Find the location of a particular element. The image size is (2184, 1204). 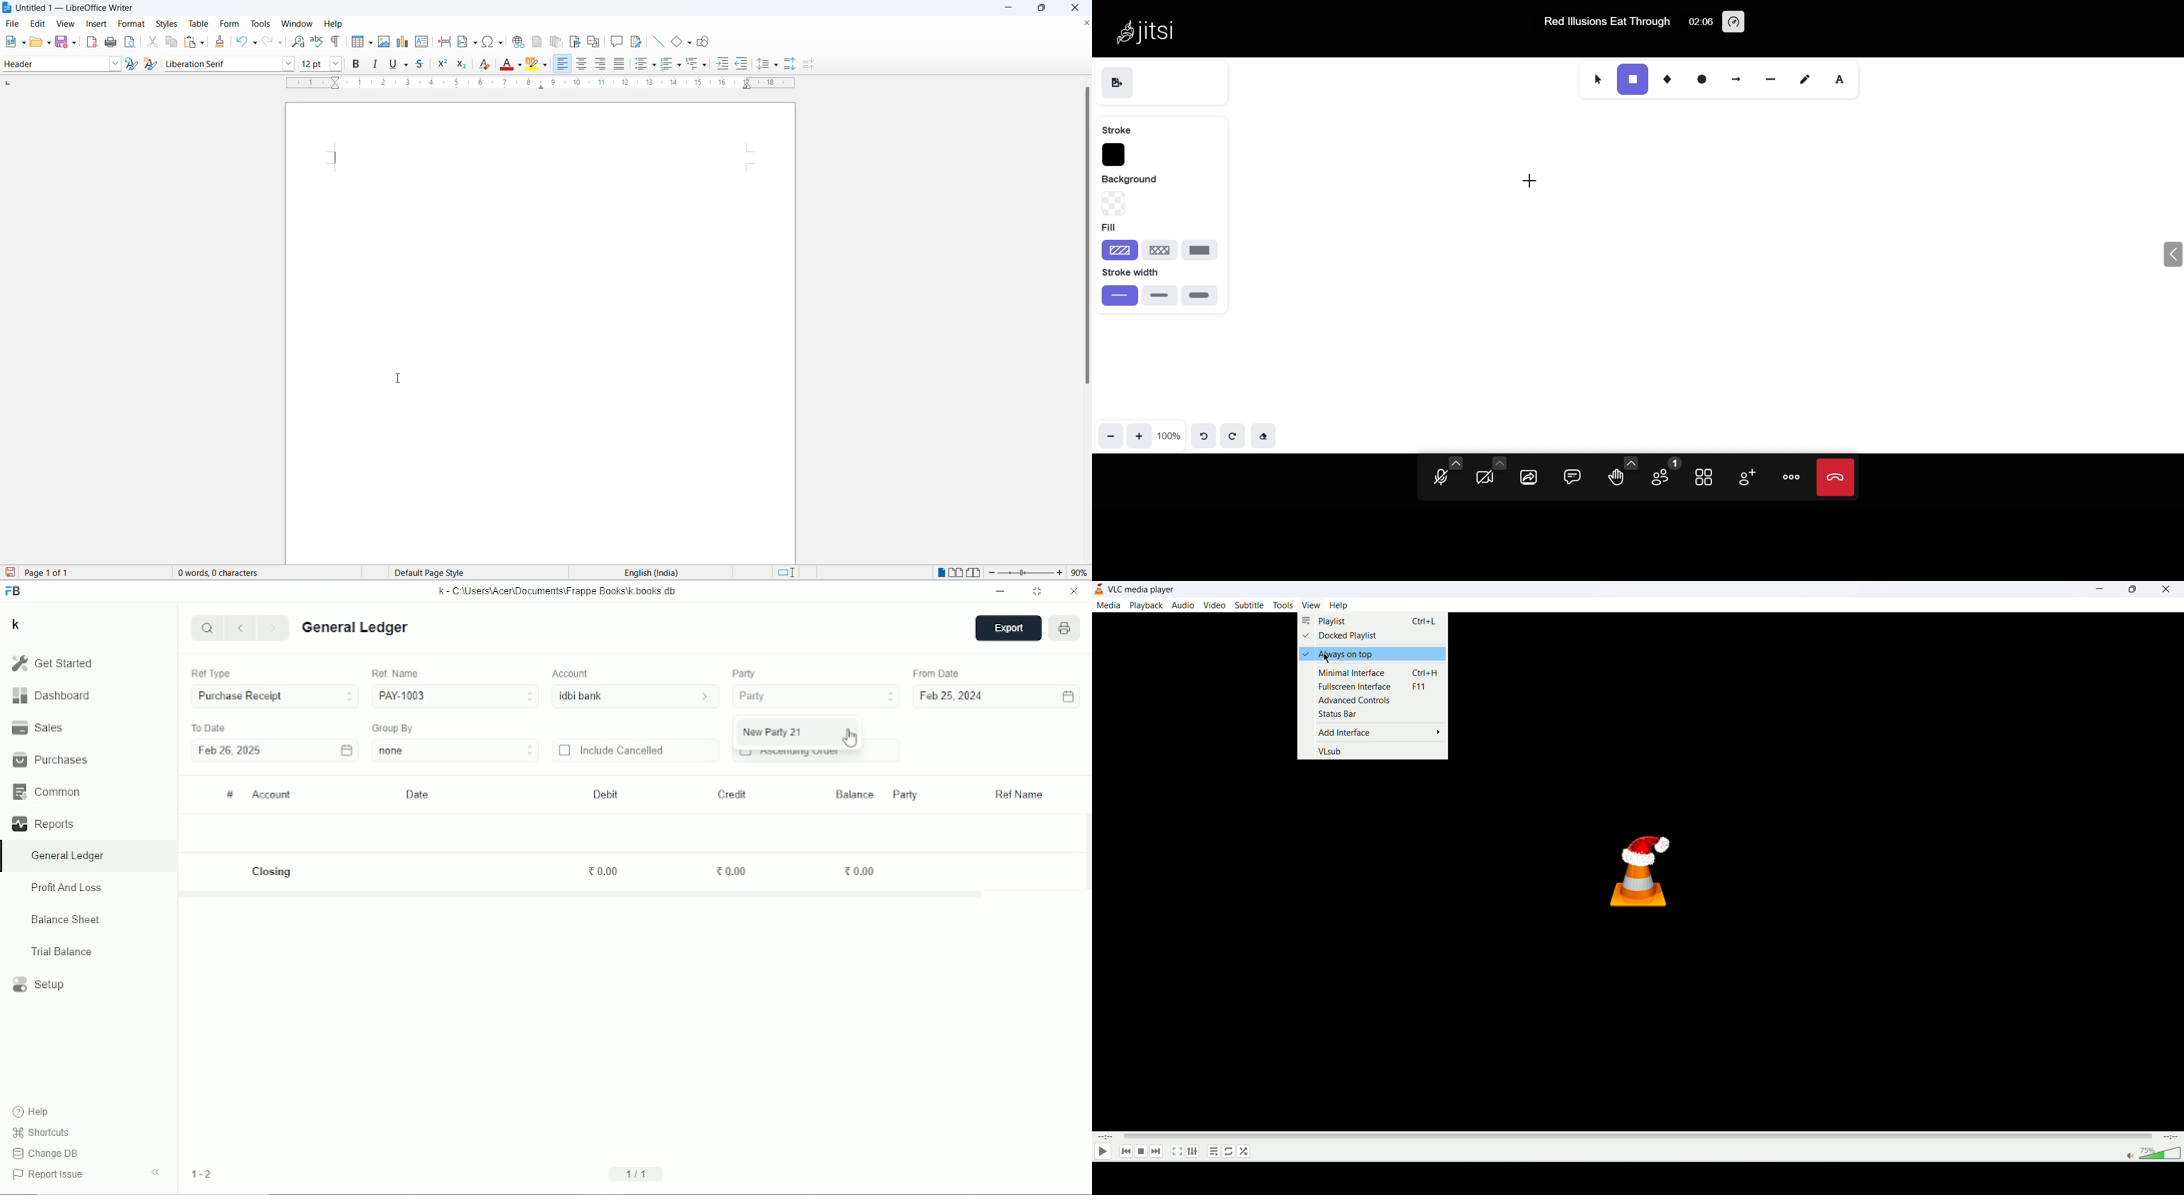

Common is located at coordinates (46, 792).